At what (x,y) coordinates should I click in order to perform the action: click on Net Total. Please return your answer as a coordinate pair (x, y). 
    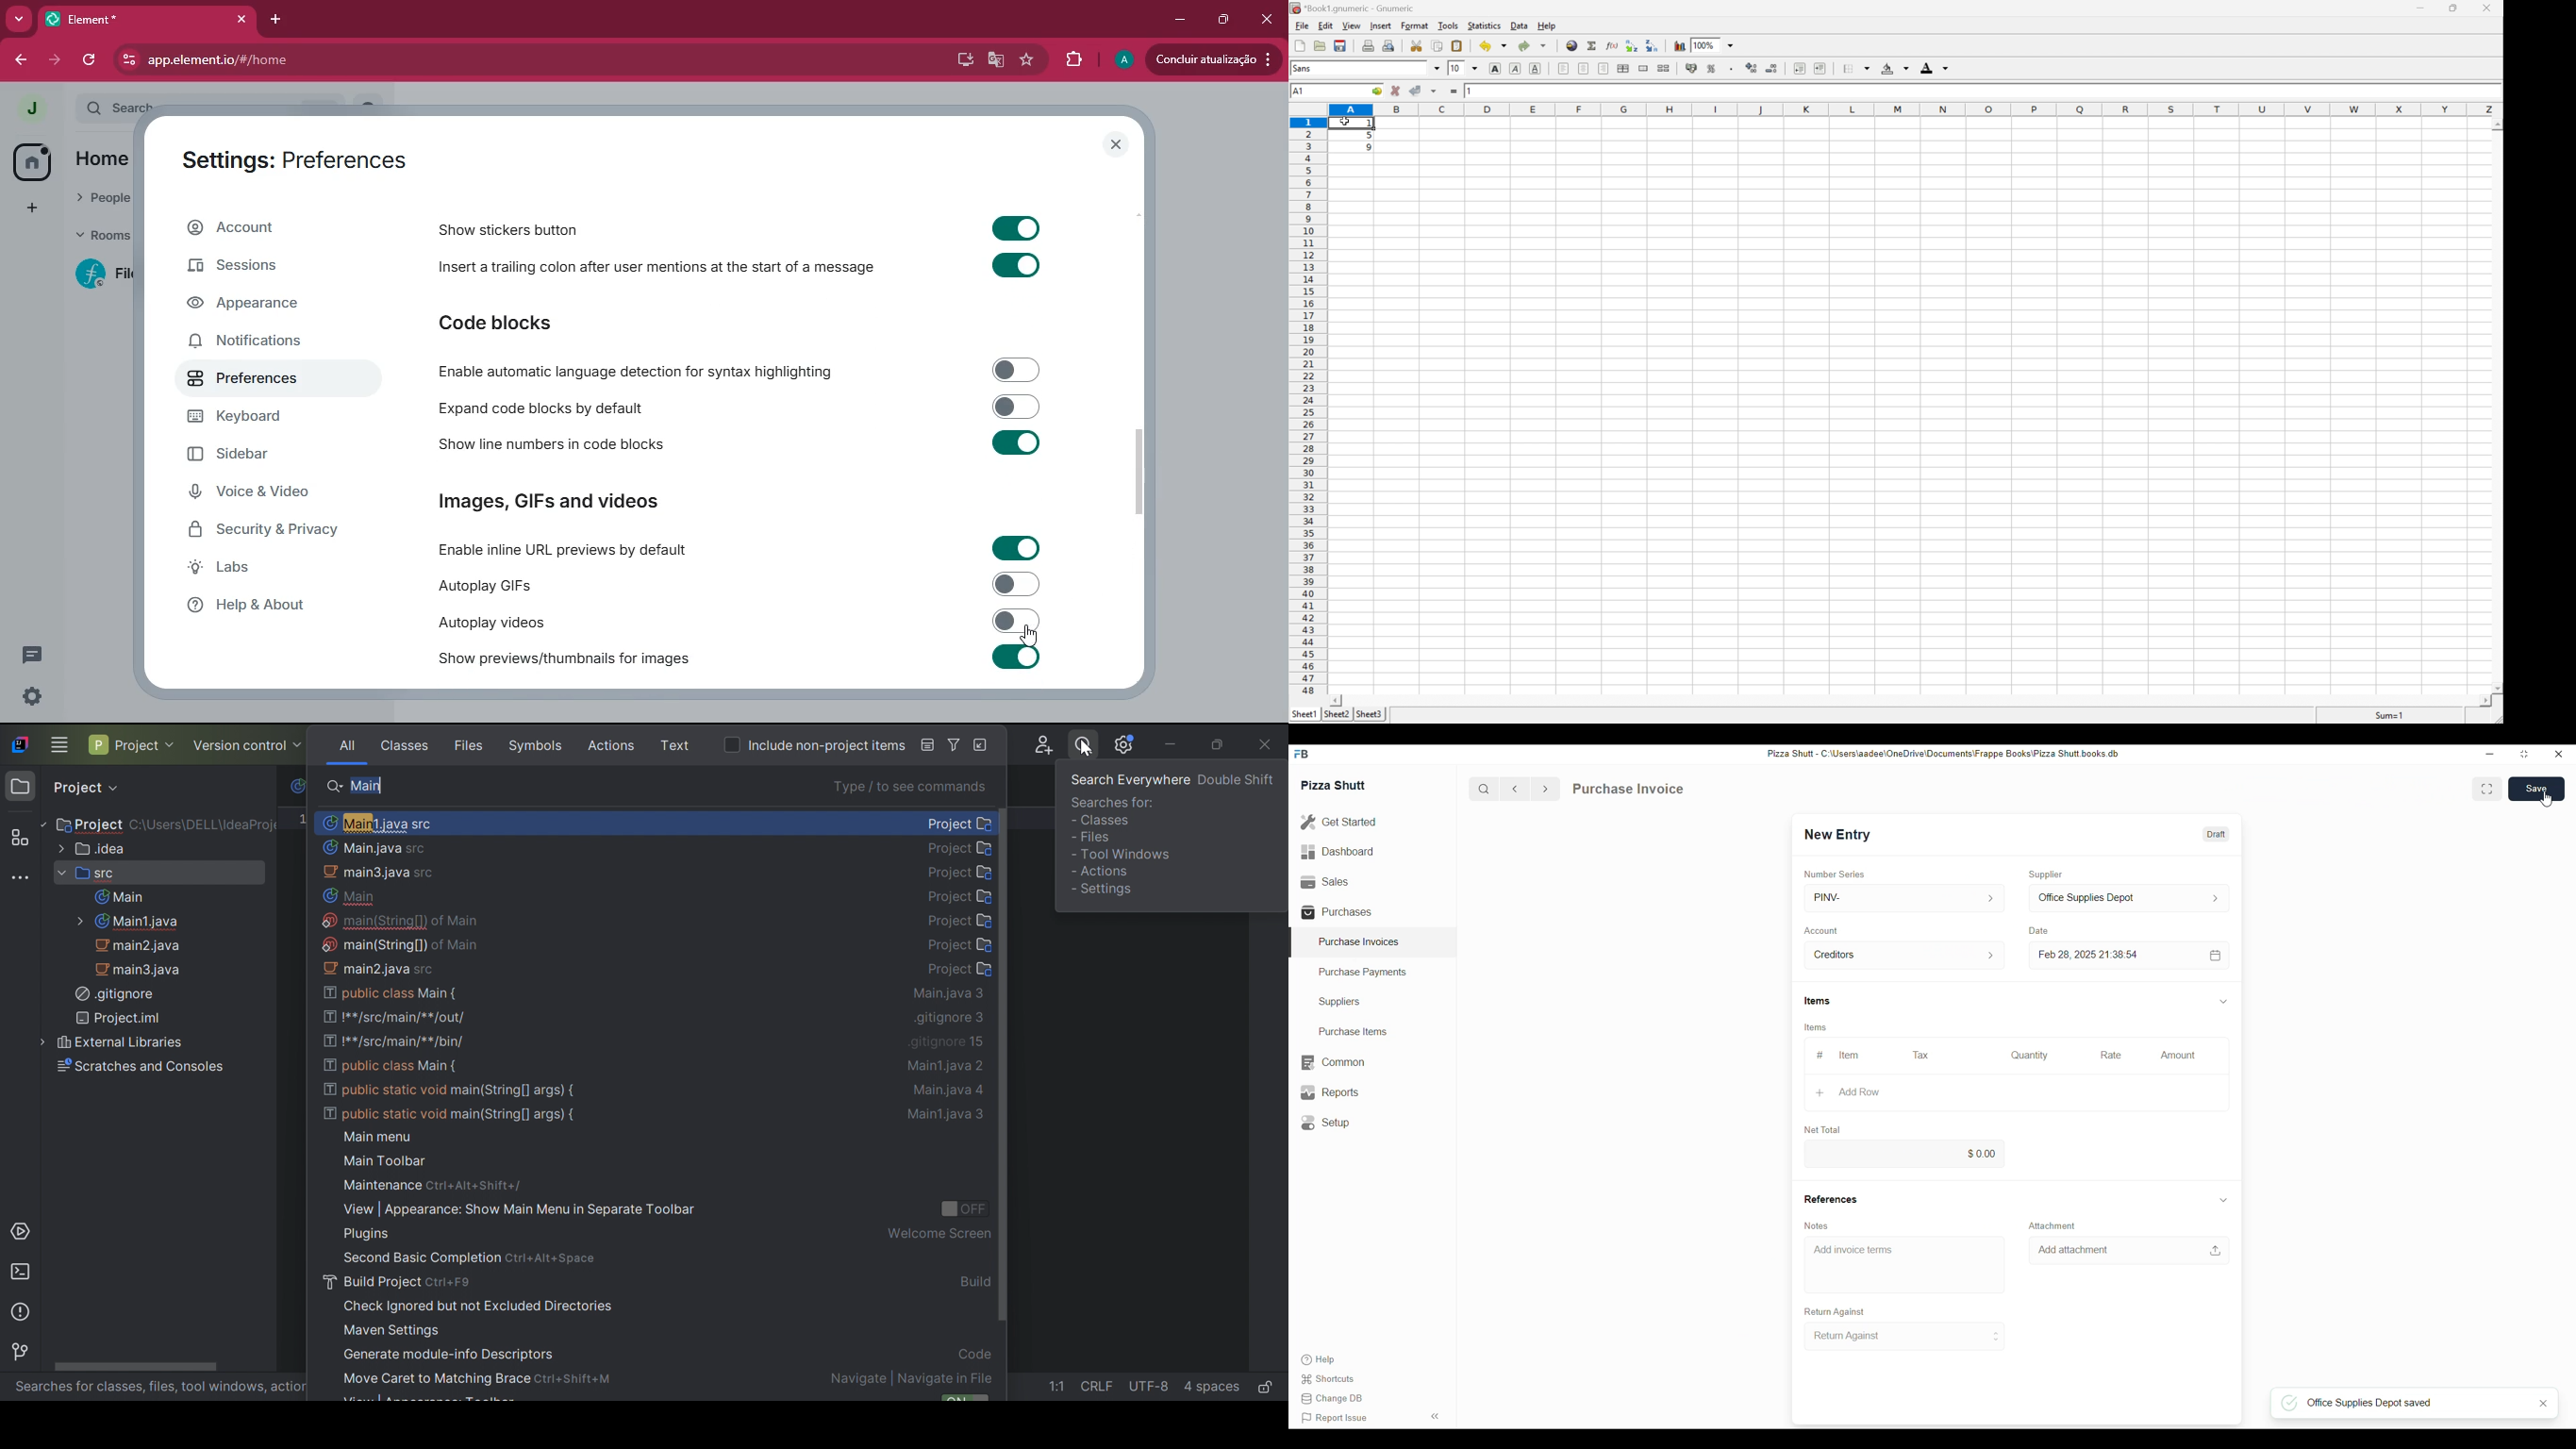
    Looking at the image, I should click on (1824, 1130).